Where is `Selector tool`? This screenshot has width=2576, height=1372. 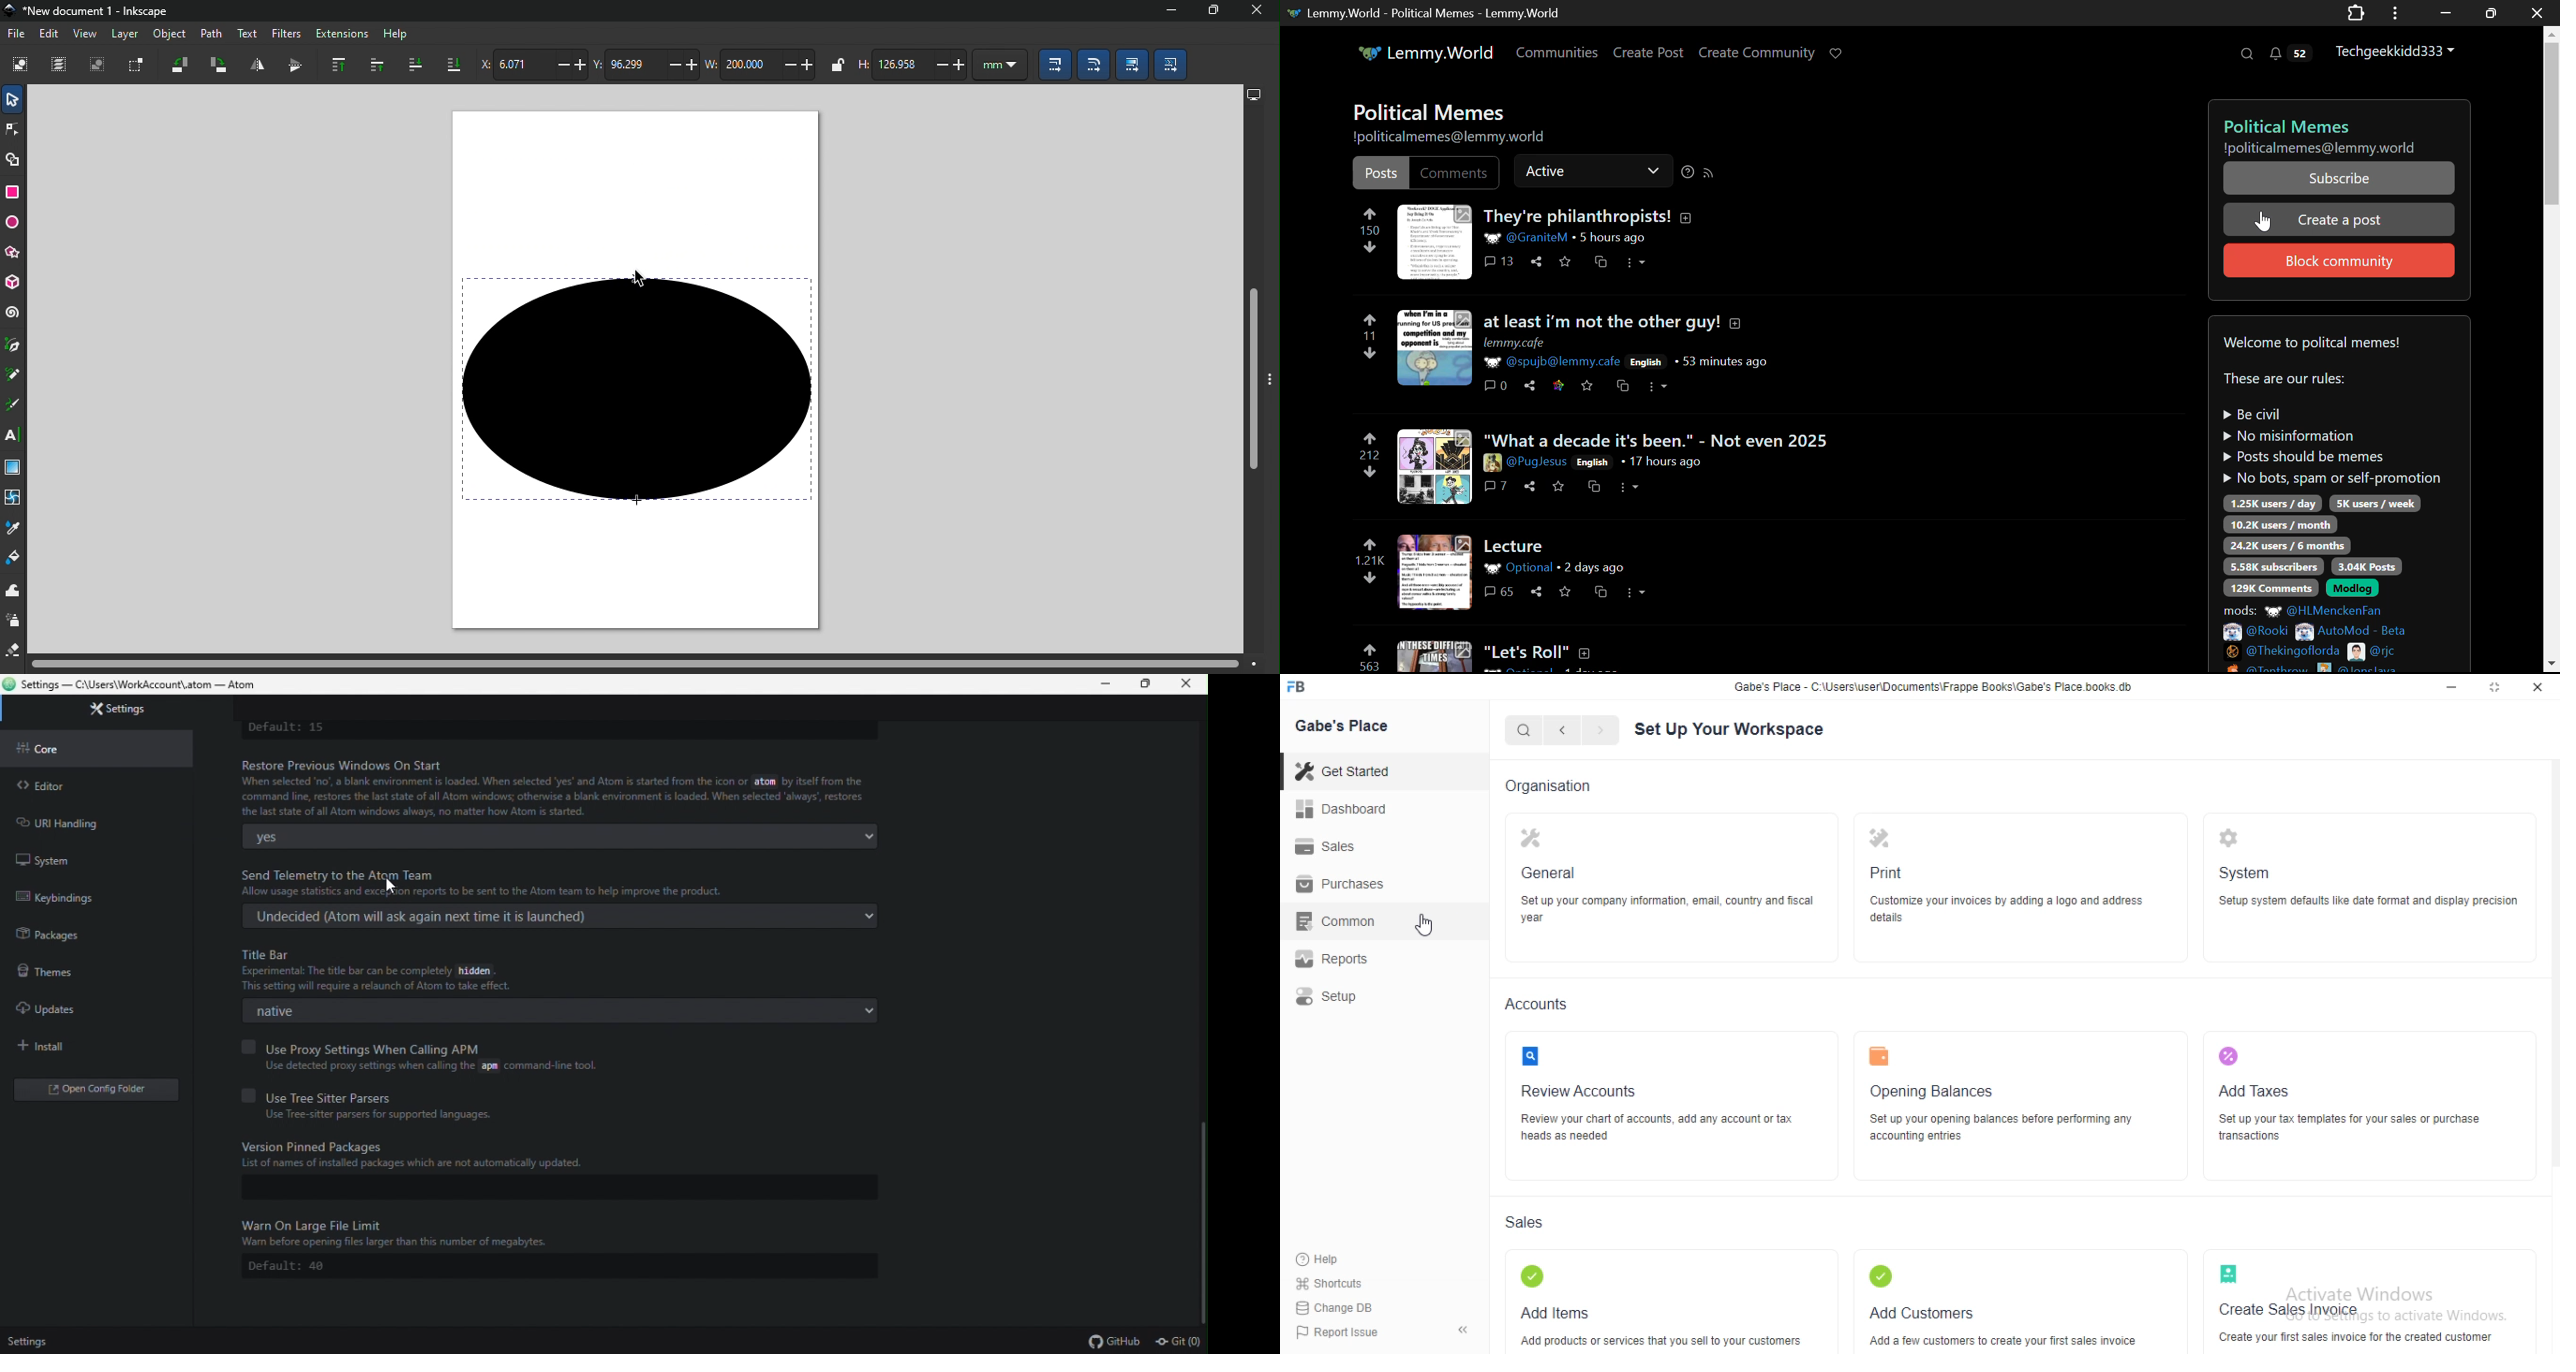 Selector tool is located at coordinates (10, 99).